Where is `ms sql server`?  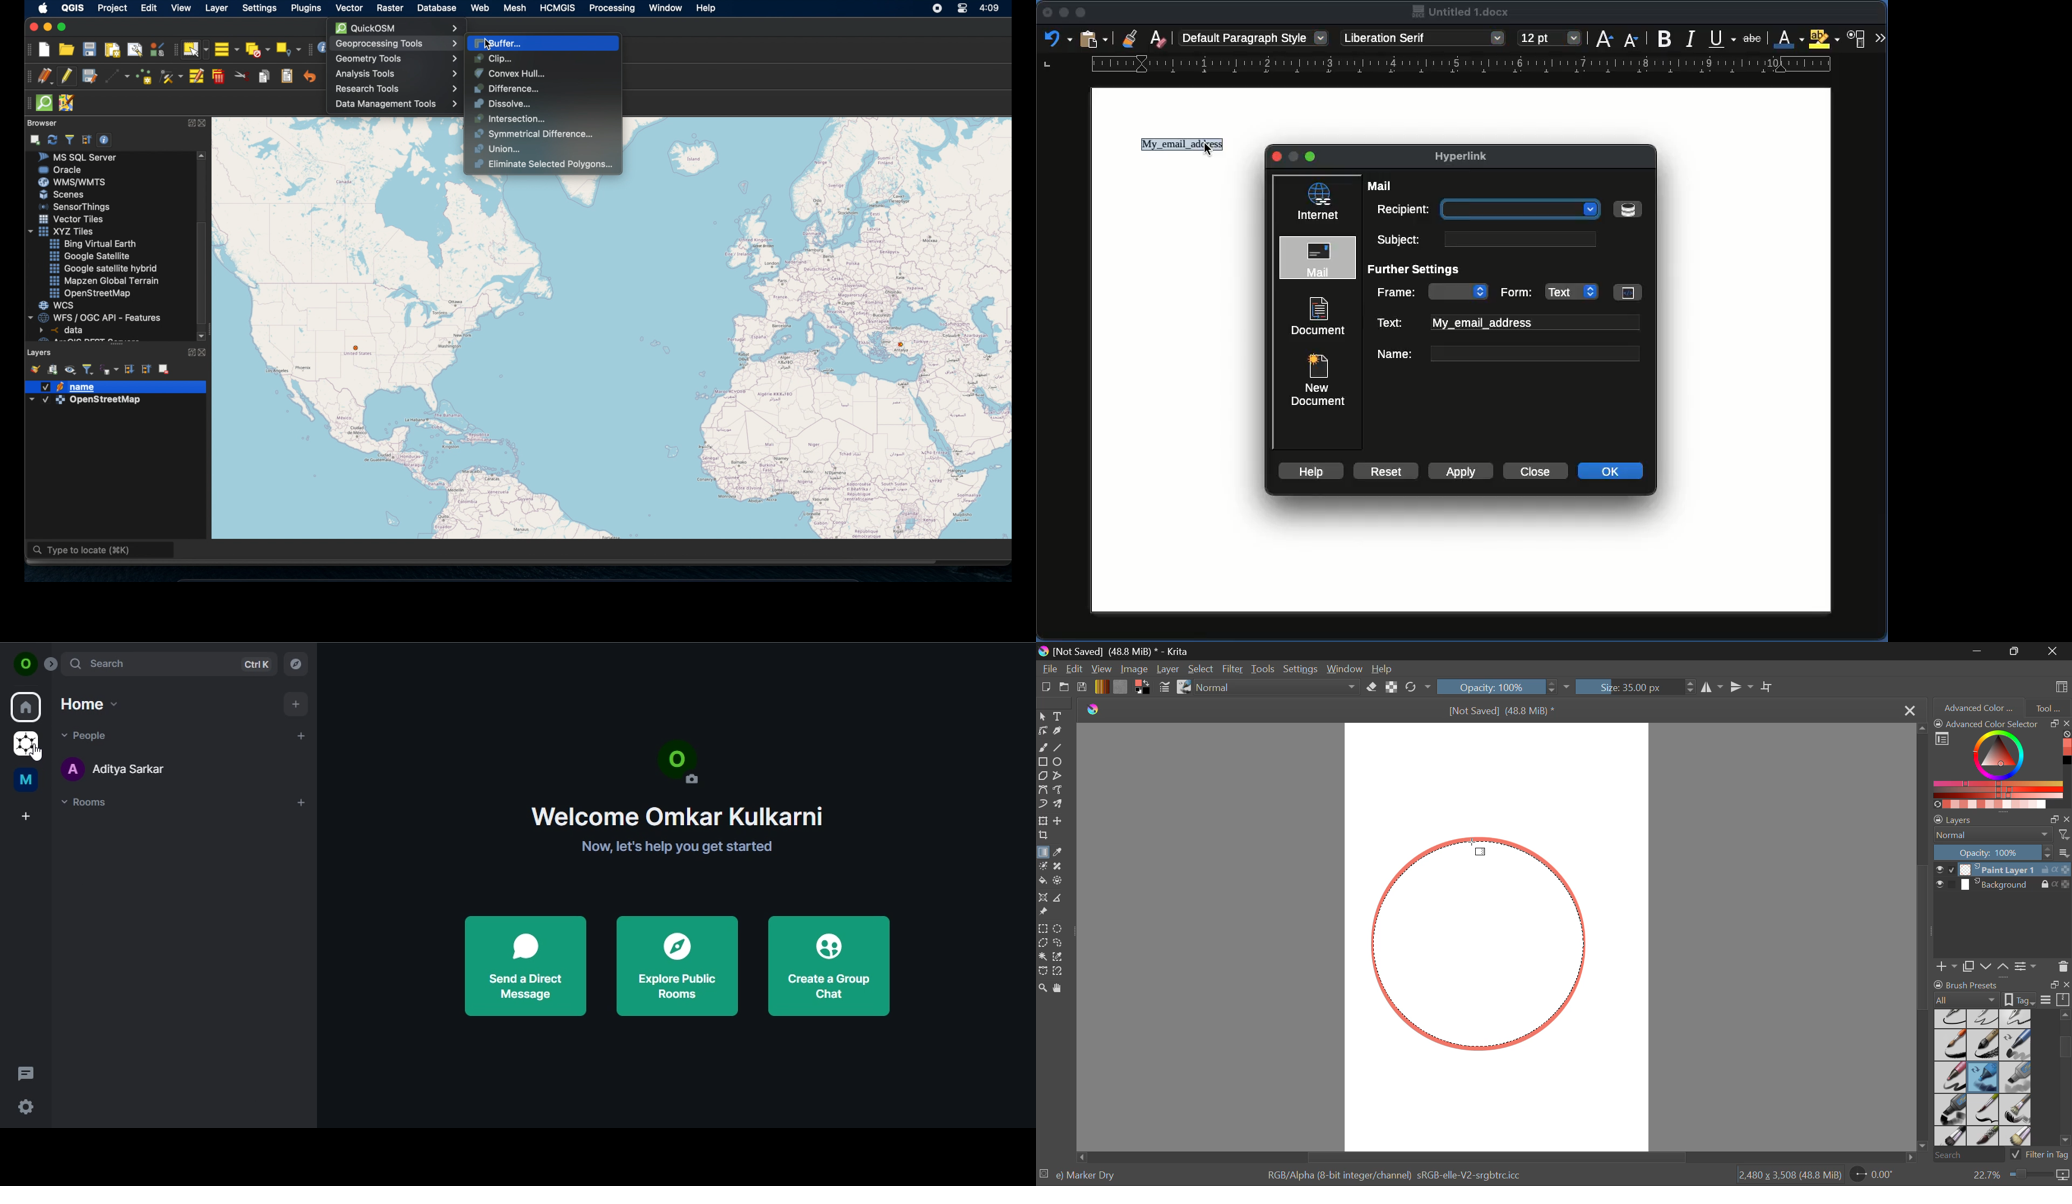 ms sql server is located at coordinates (82, 157).